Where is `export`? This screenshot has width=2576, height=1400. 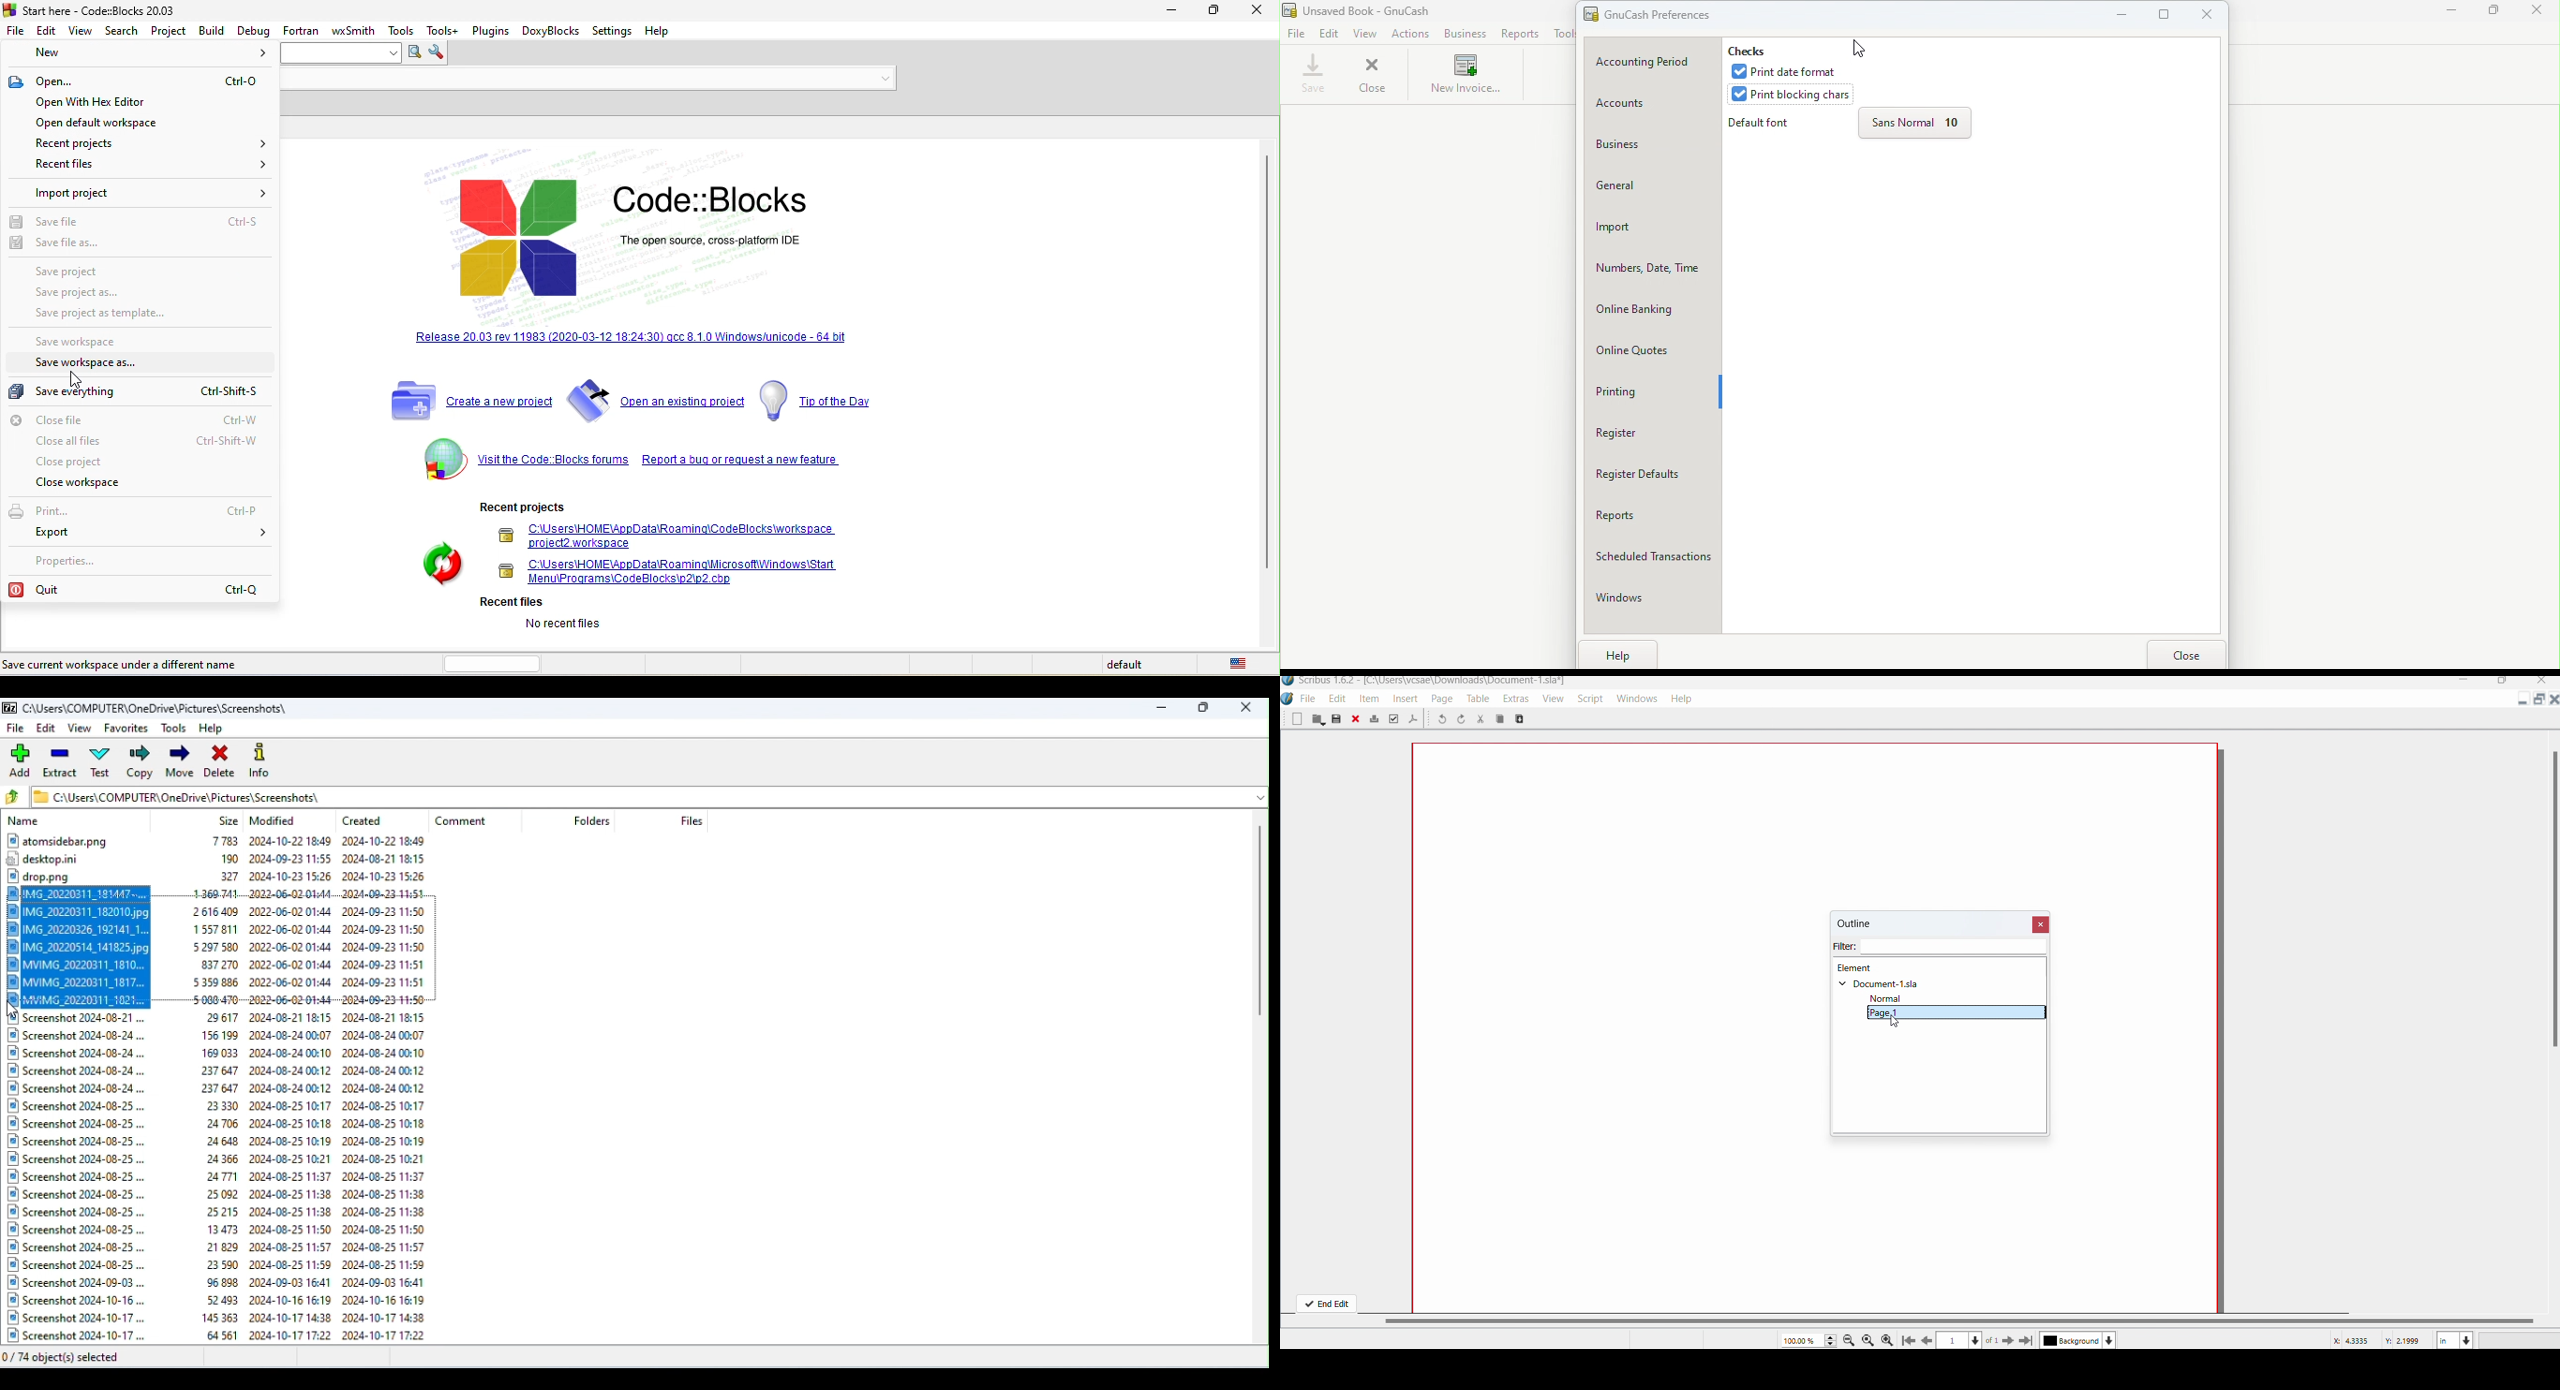
export is located at coordinates (153, 535).